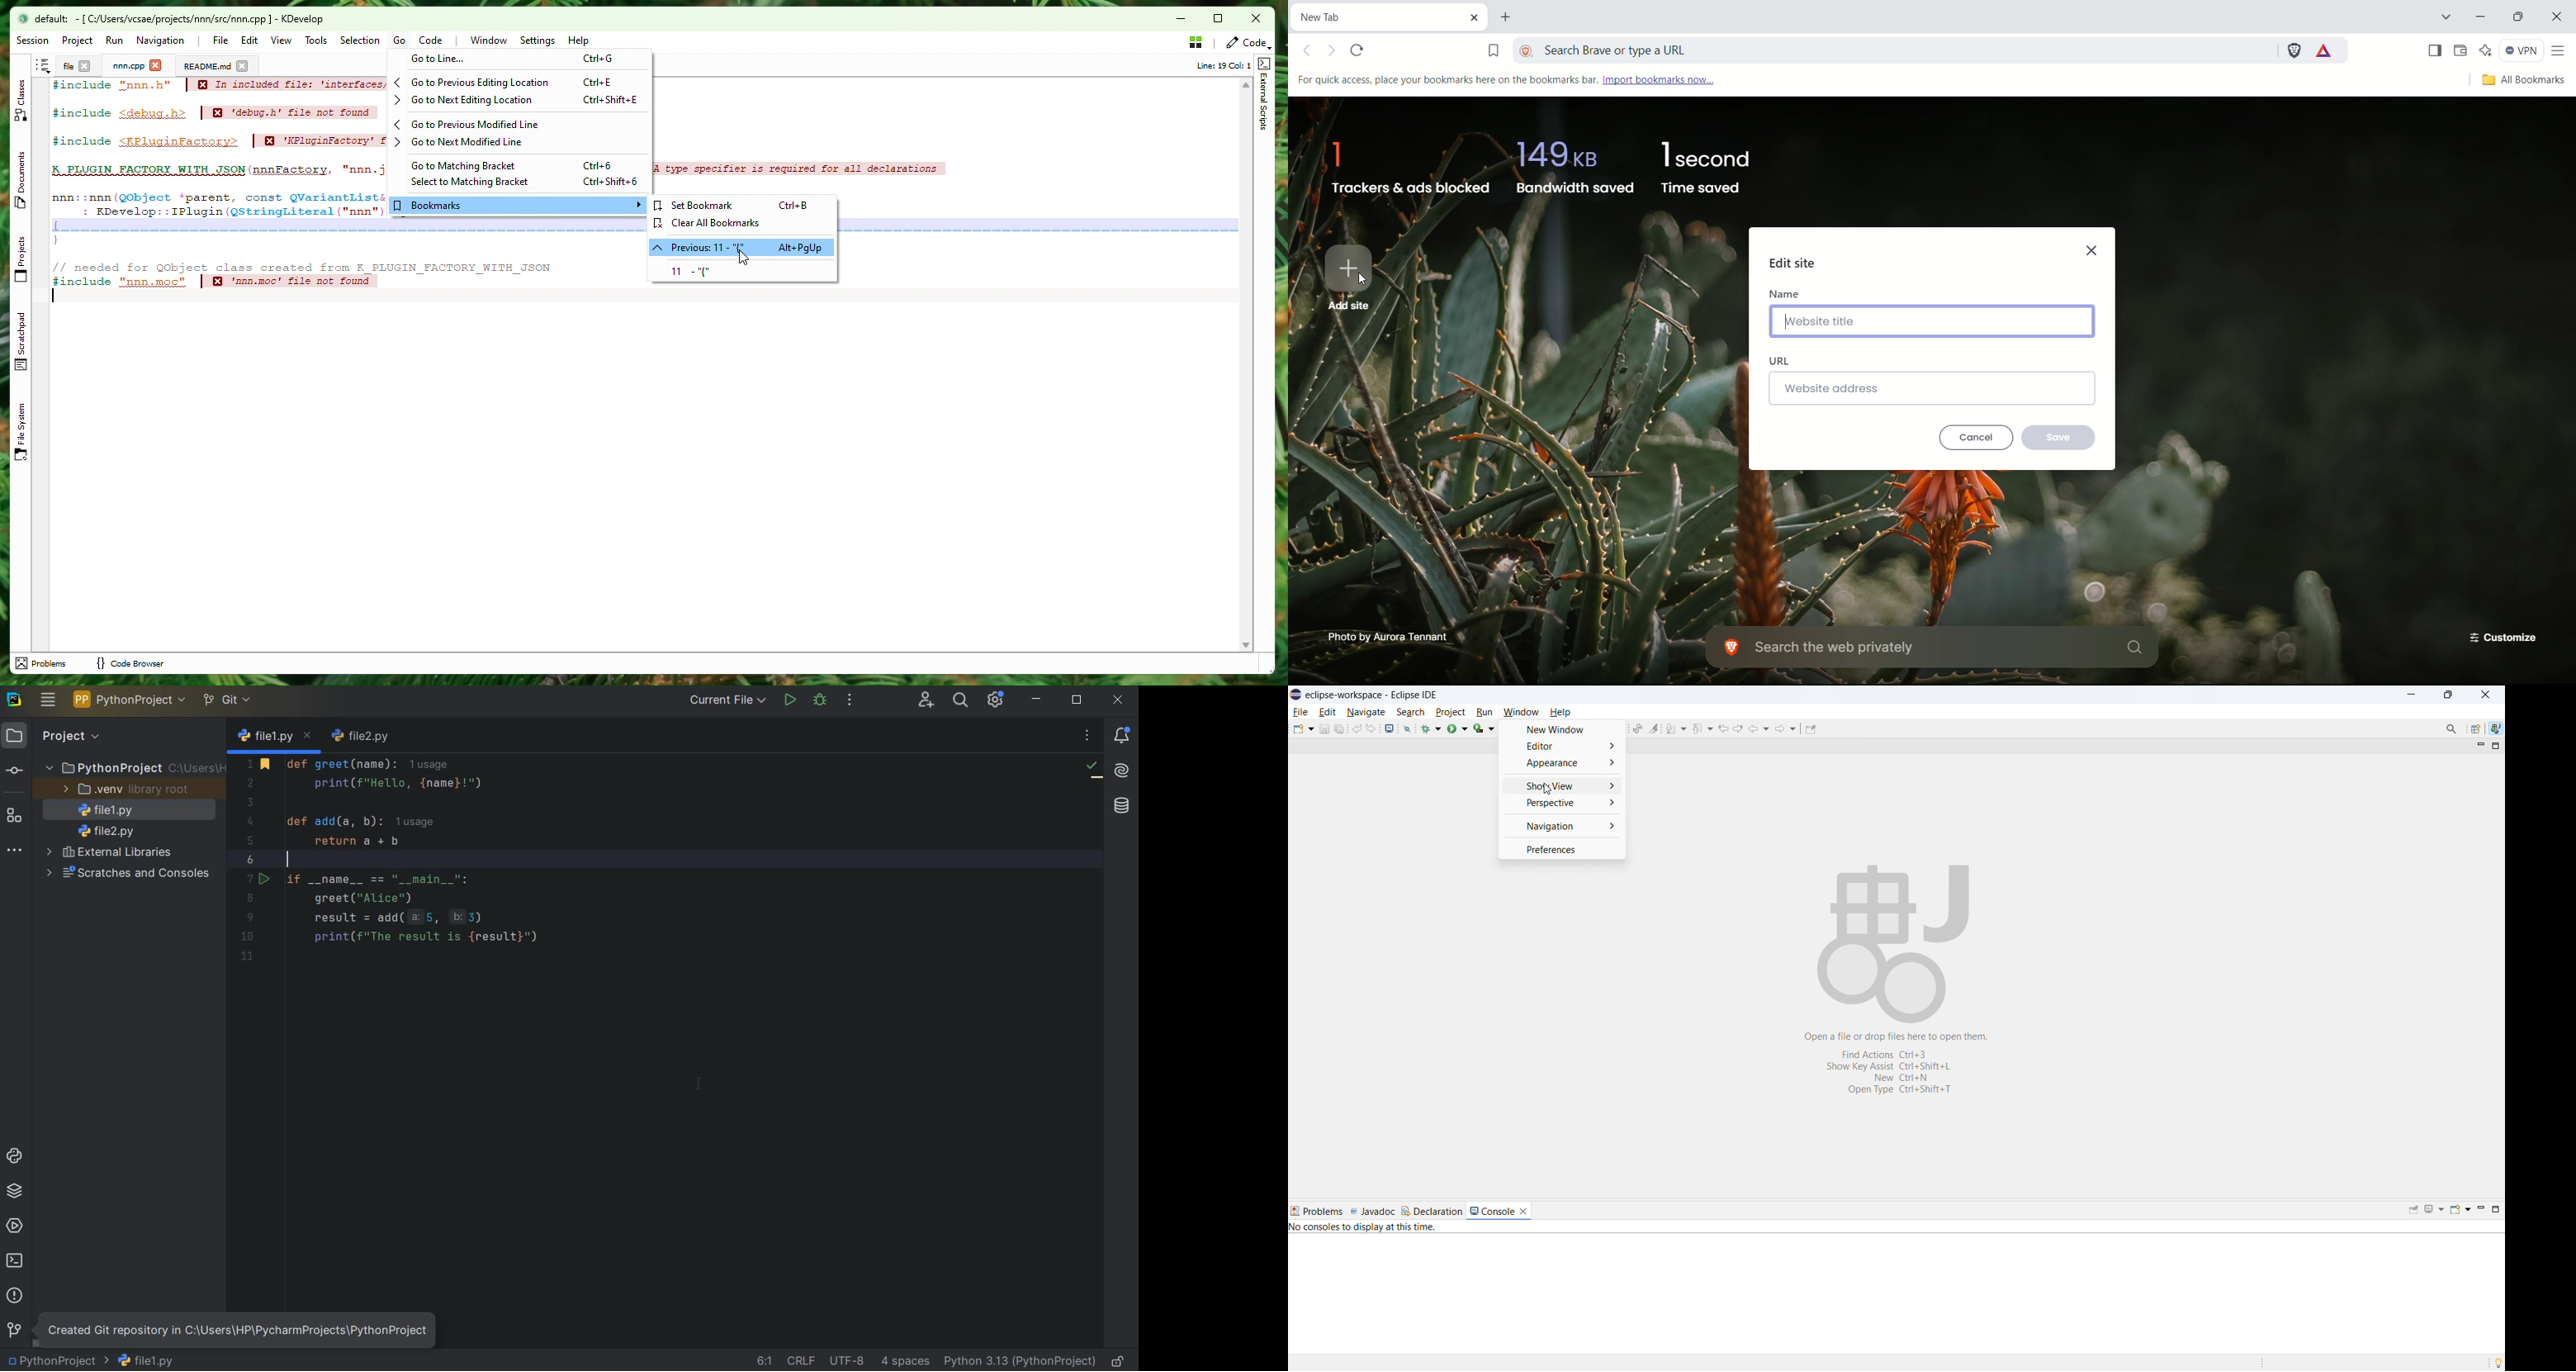 This screenshot has width=2576, height=1372. I want to click on minimize, so click(2411, 695).